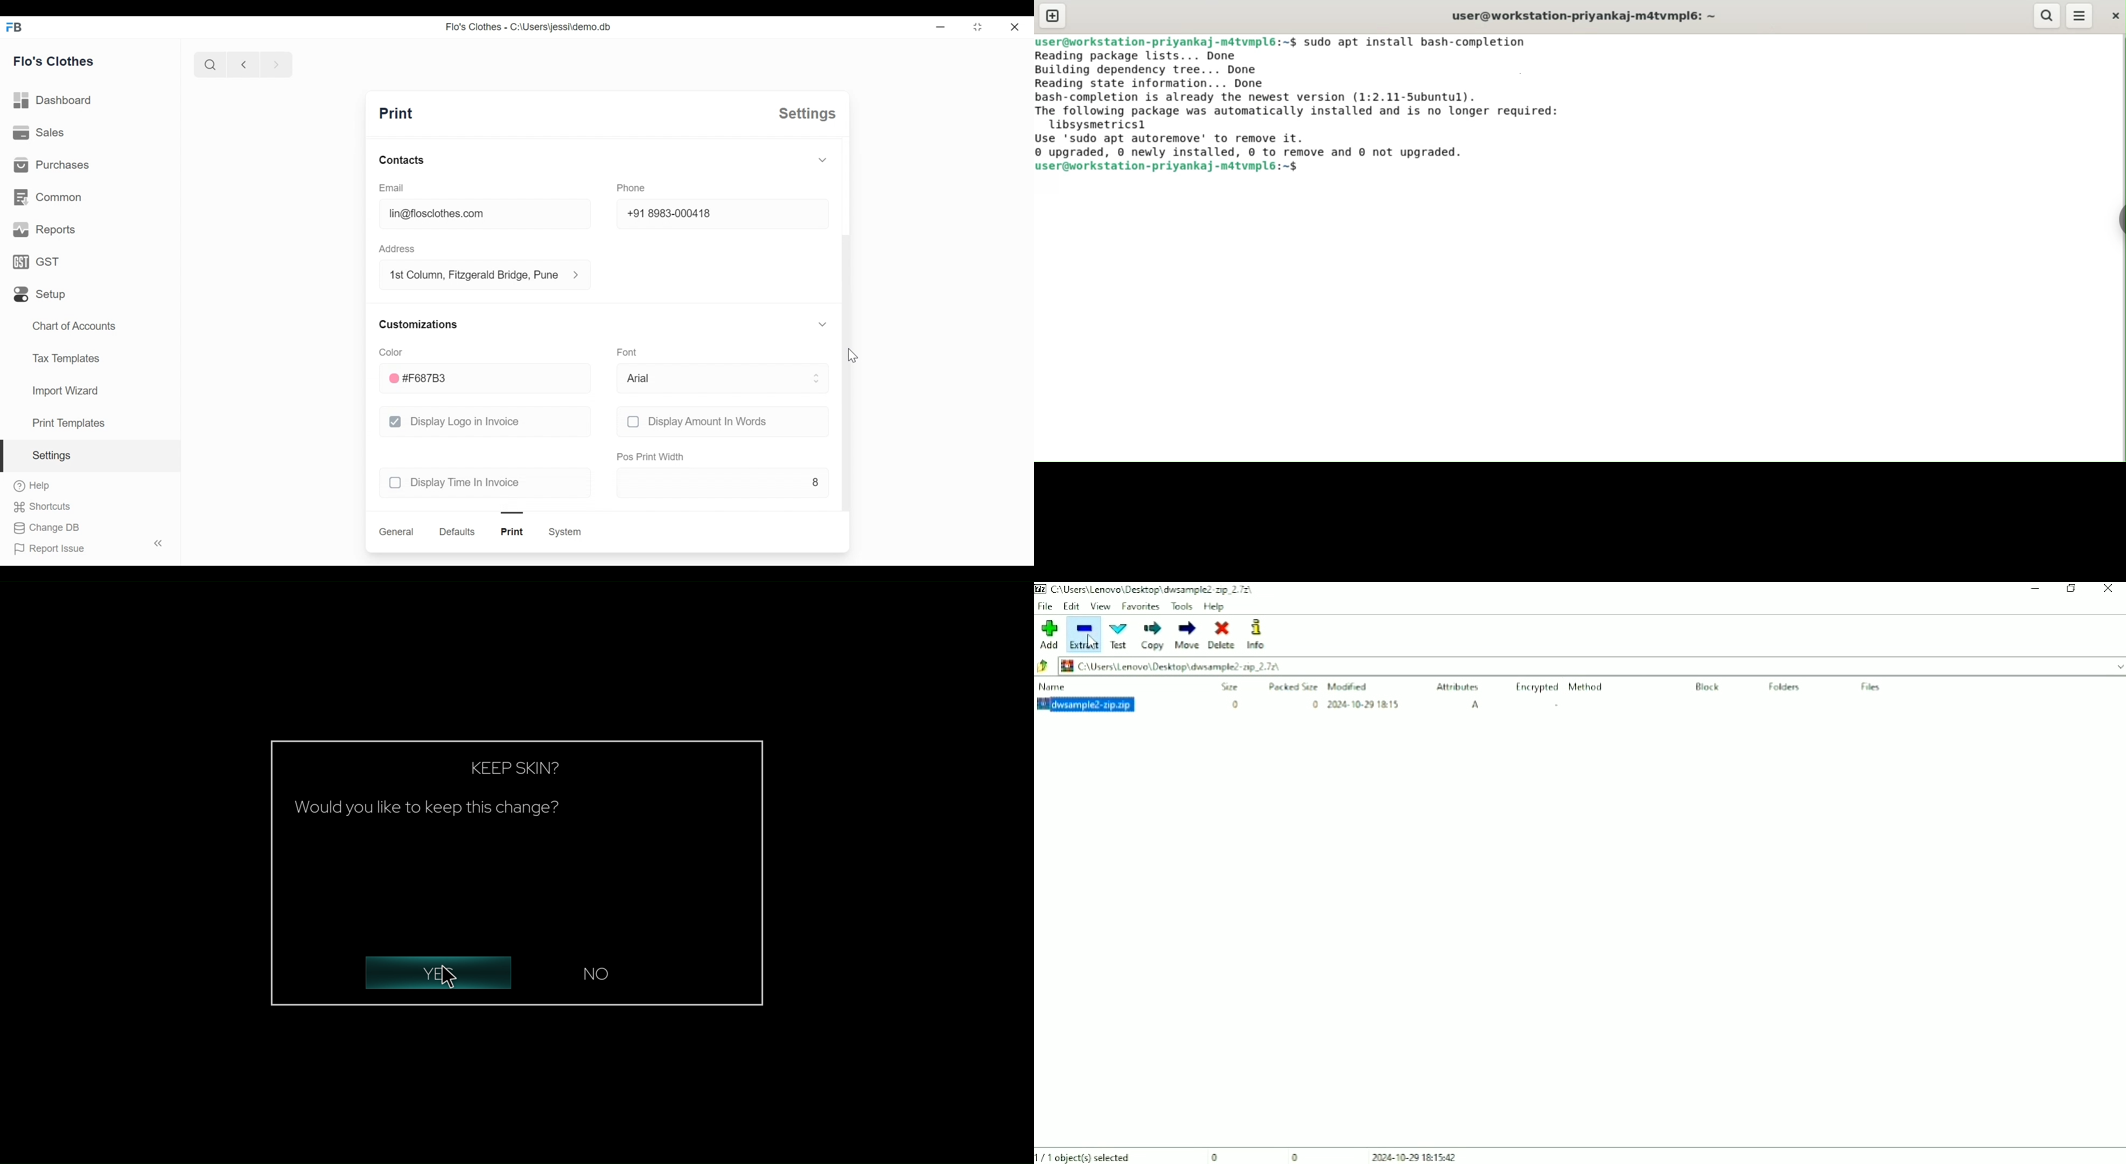 This screenshot has width=2128, height=1176. What do you see at coordinates (486, 213) in the screenshot?
I see `lin@floclothes.com` at bounding box center [486, 213].